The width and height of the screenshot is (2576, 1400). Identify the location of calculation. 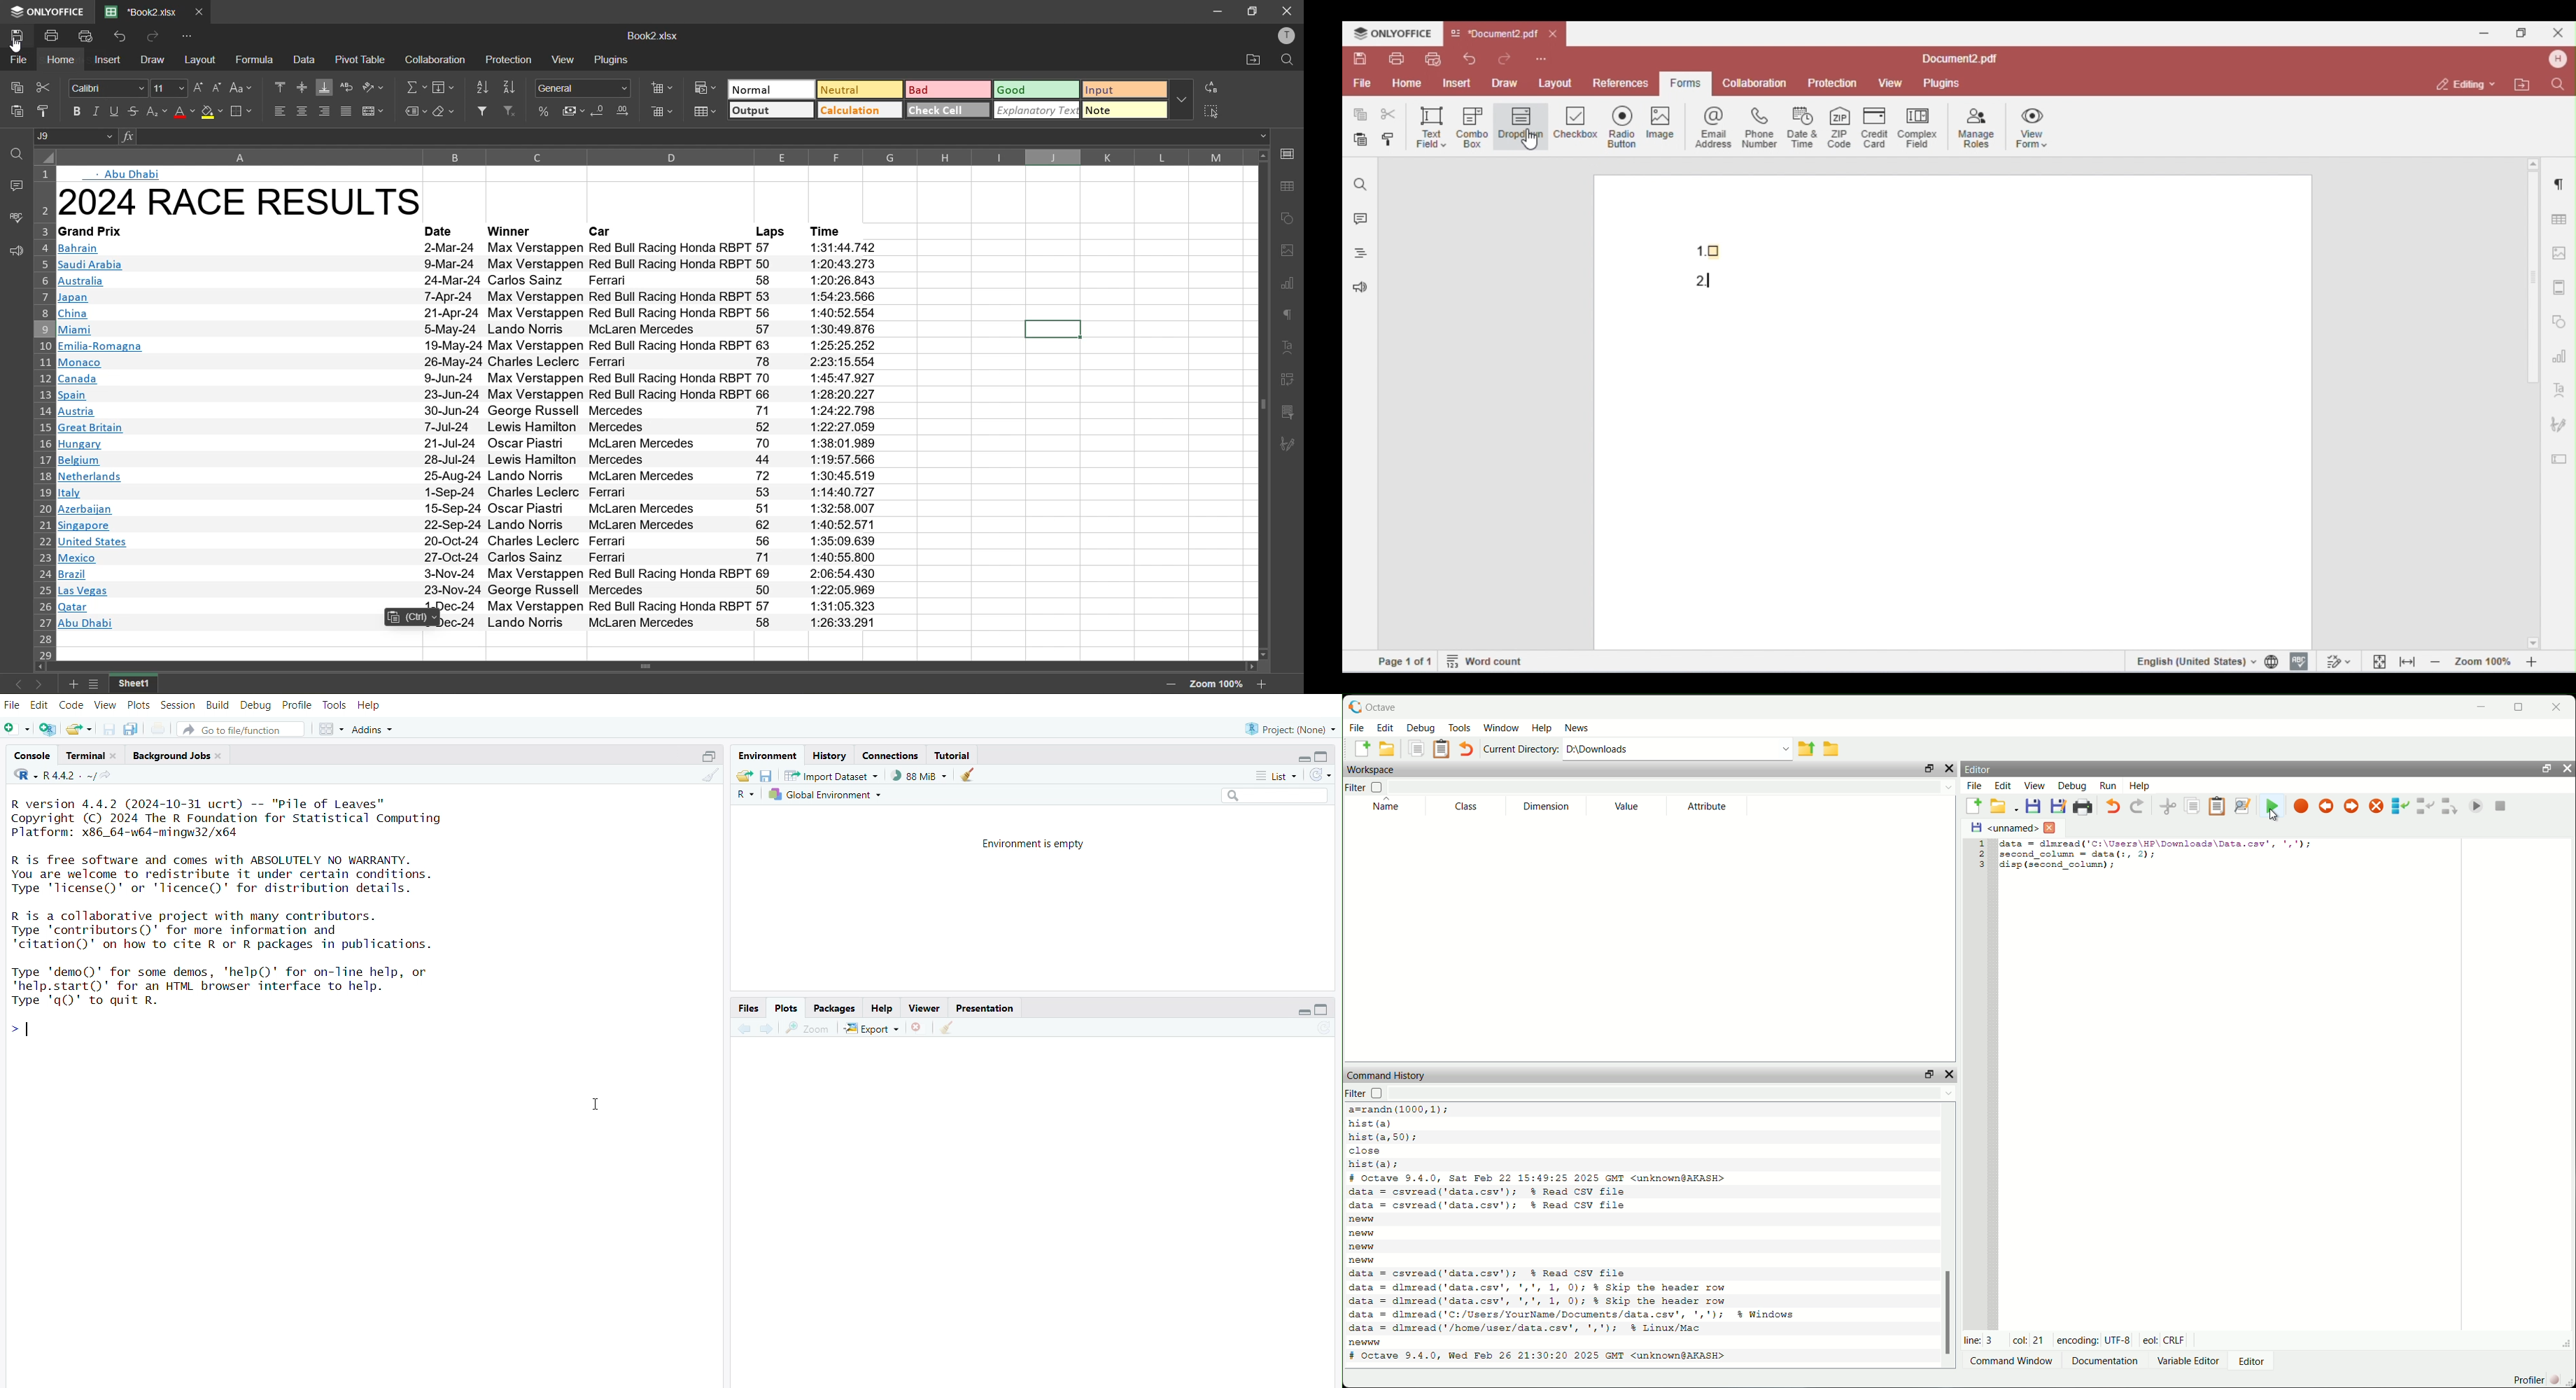
(860, 111).